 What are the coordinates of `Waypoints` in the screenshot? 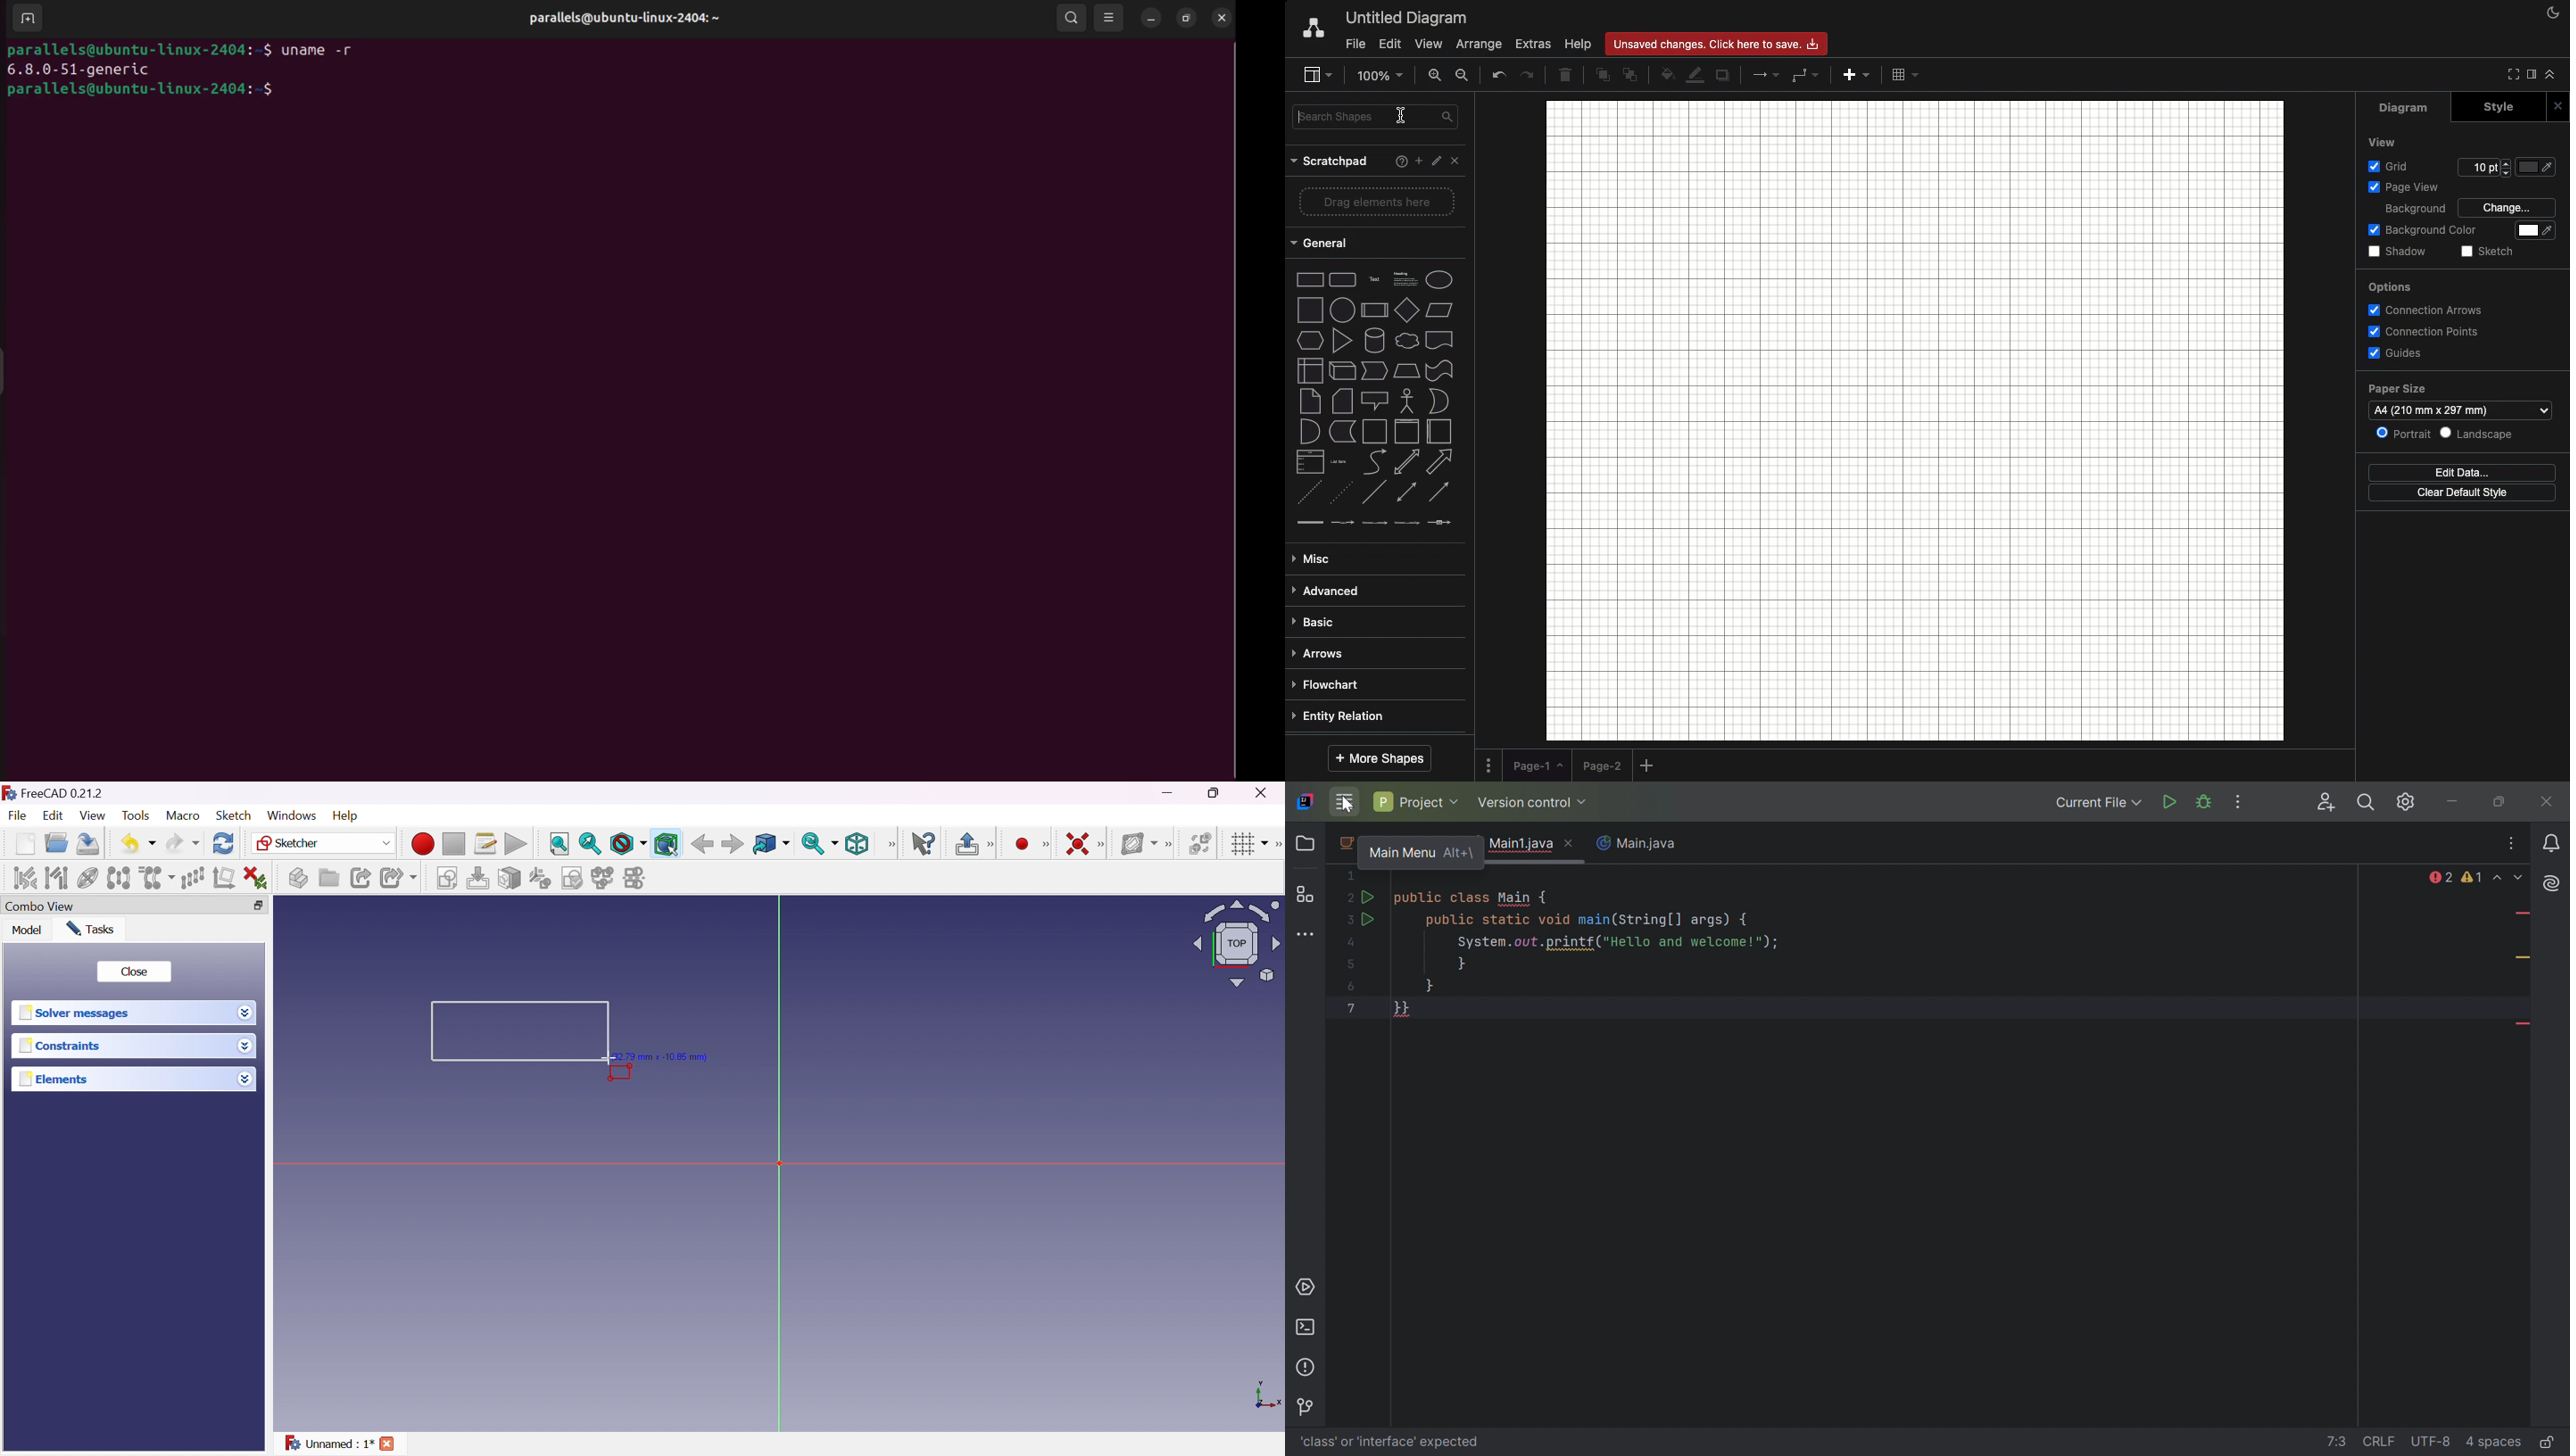 It's located at (1805, 76).